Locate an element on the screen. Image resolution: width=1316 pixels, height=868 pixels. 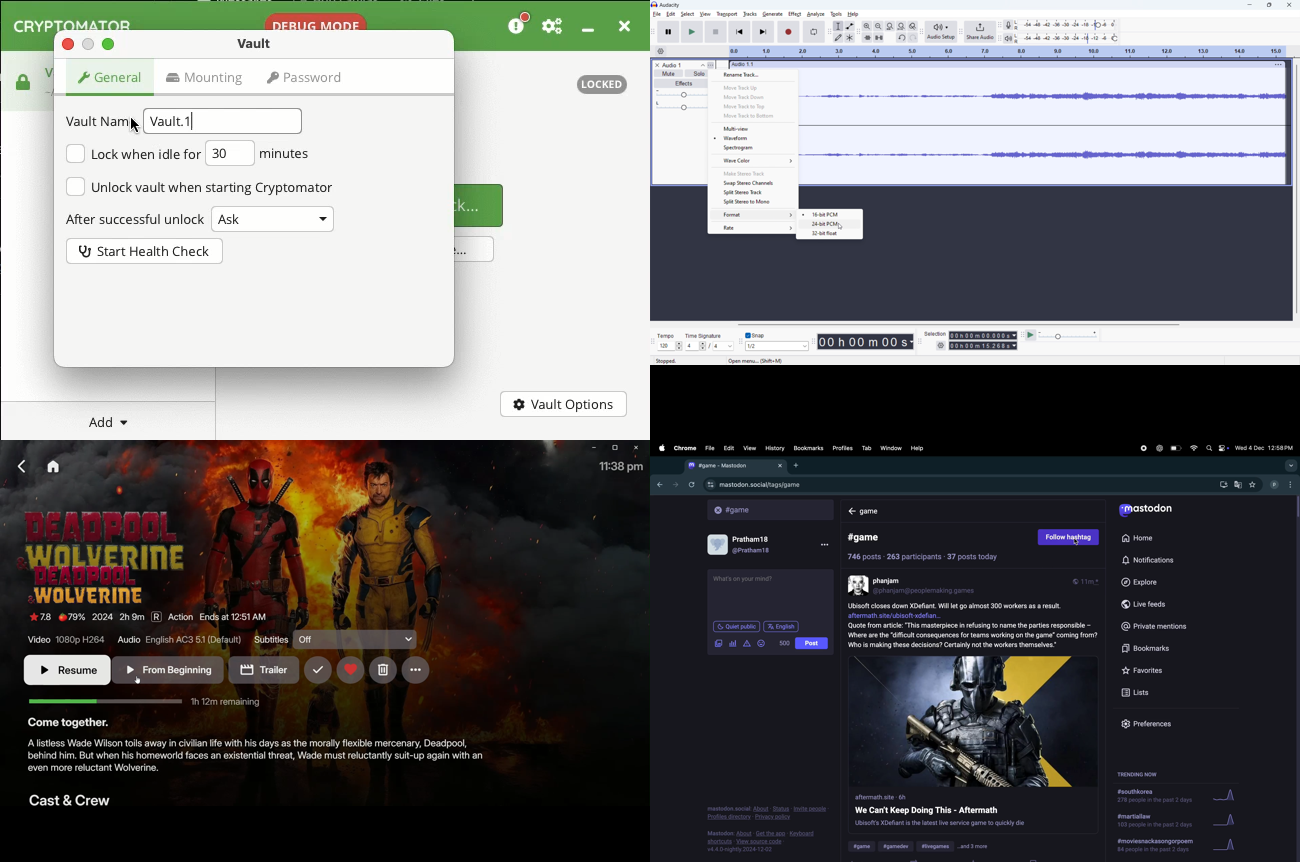
user profiles is located at coordinates (1281, 484).